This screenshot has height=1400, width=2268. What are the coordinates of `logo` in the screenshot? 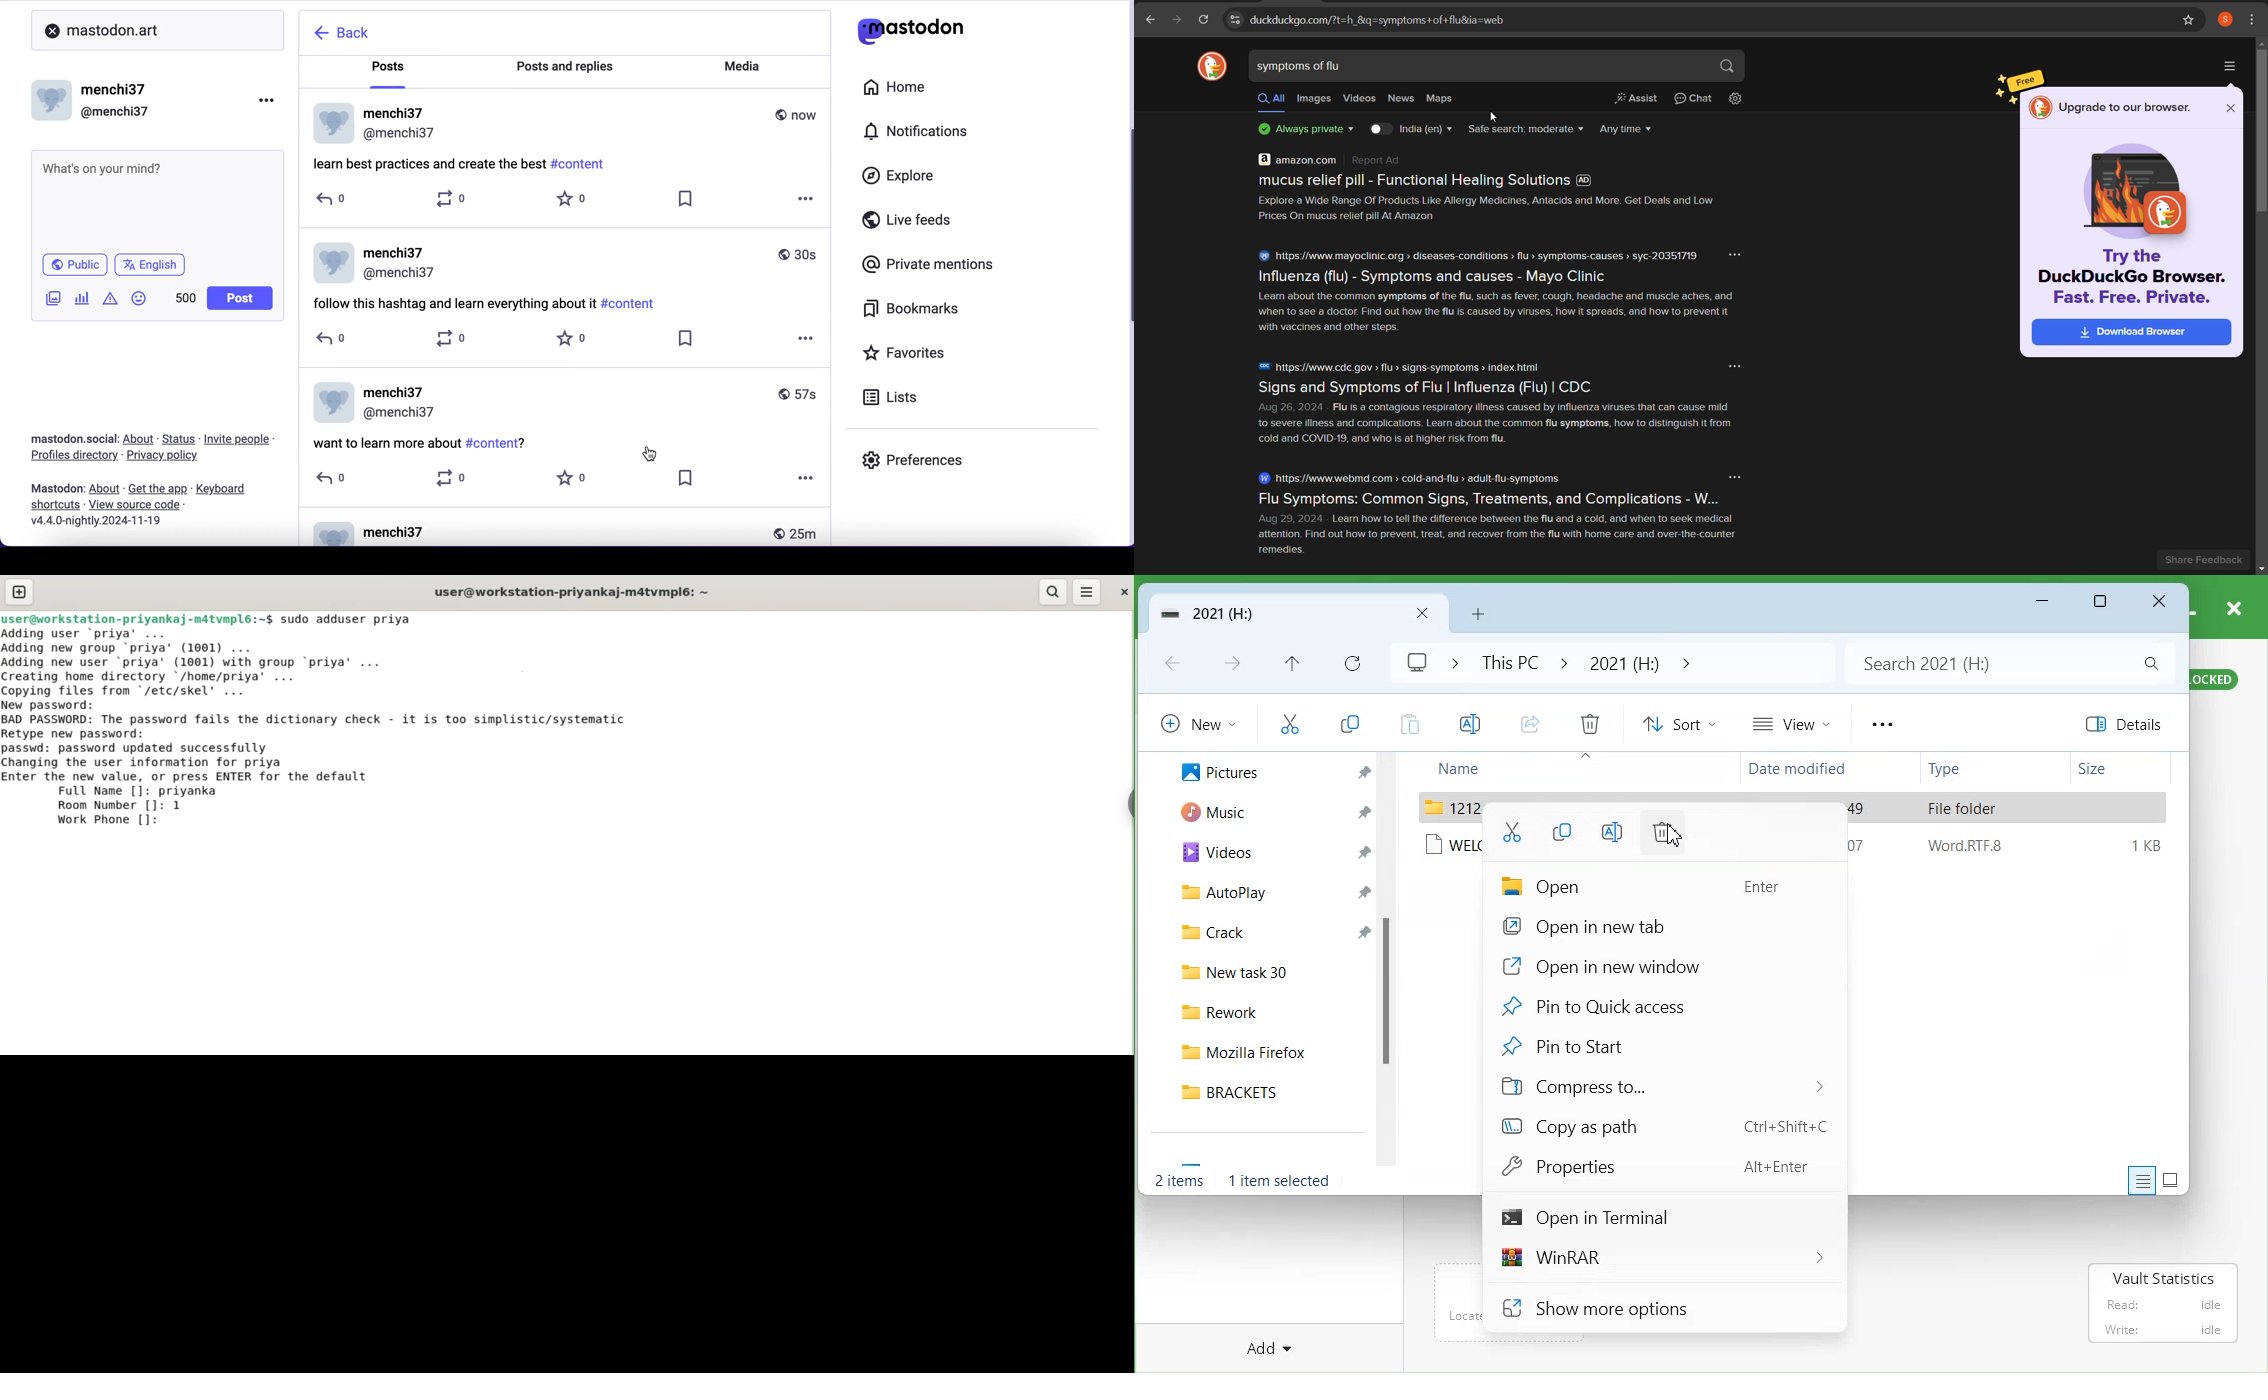 It's located at (2040, 107).